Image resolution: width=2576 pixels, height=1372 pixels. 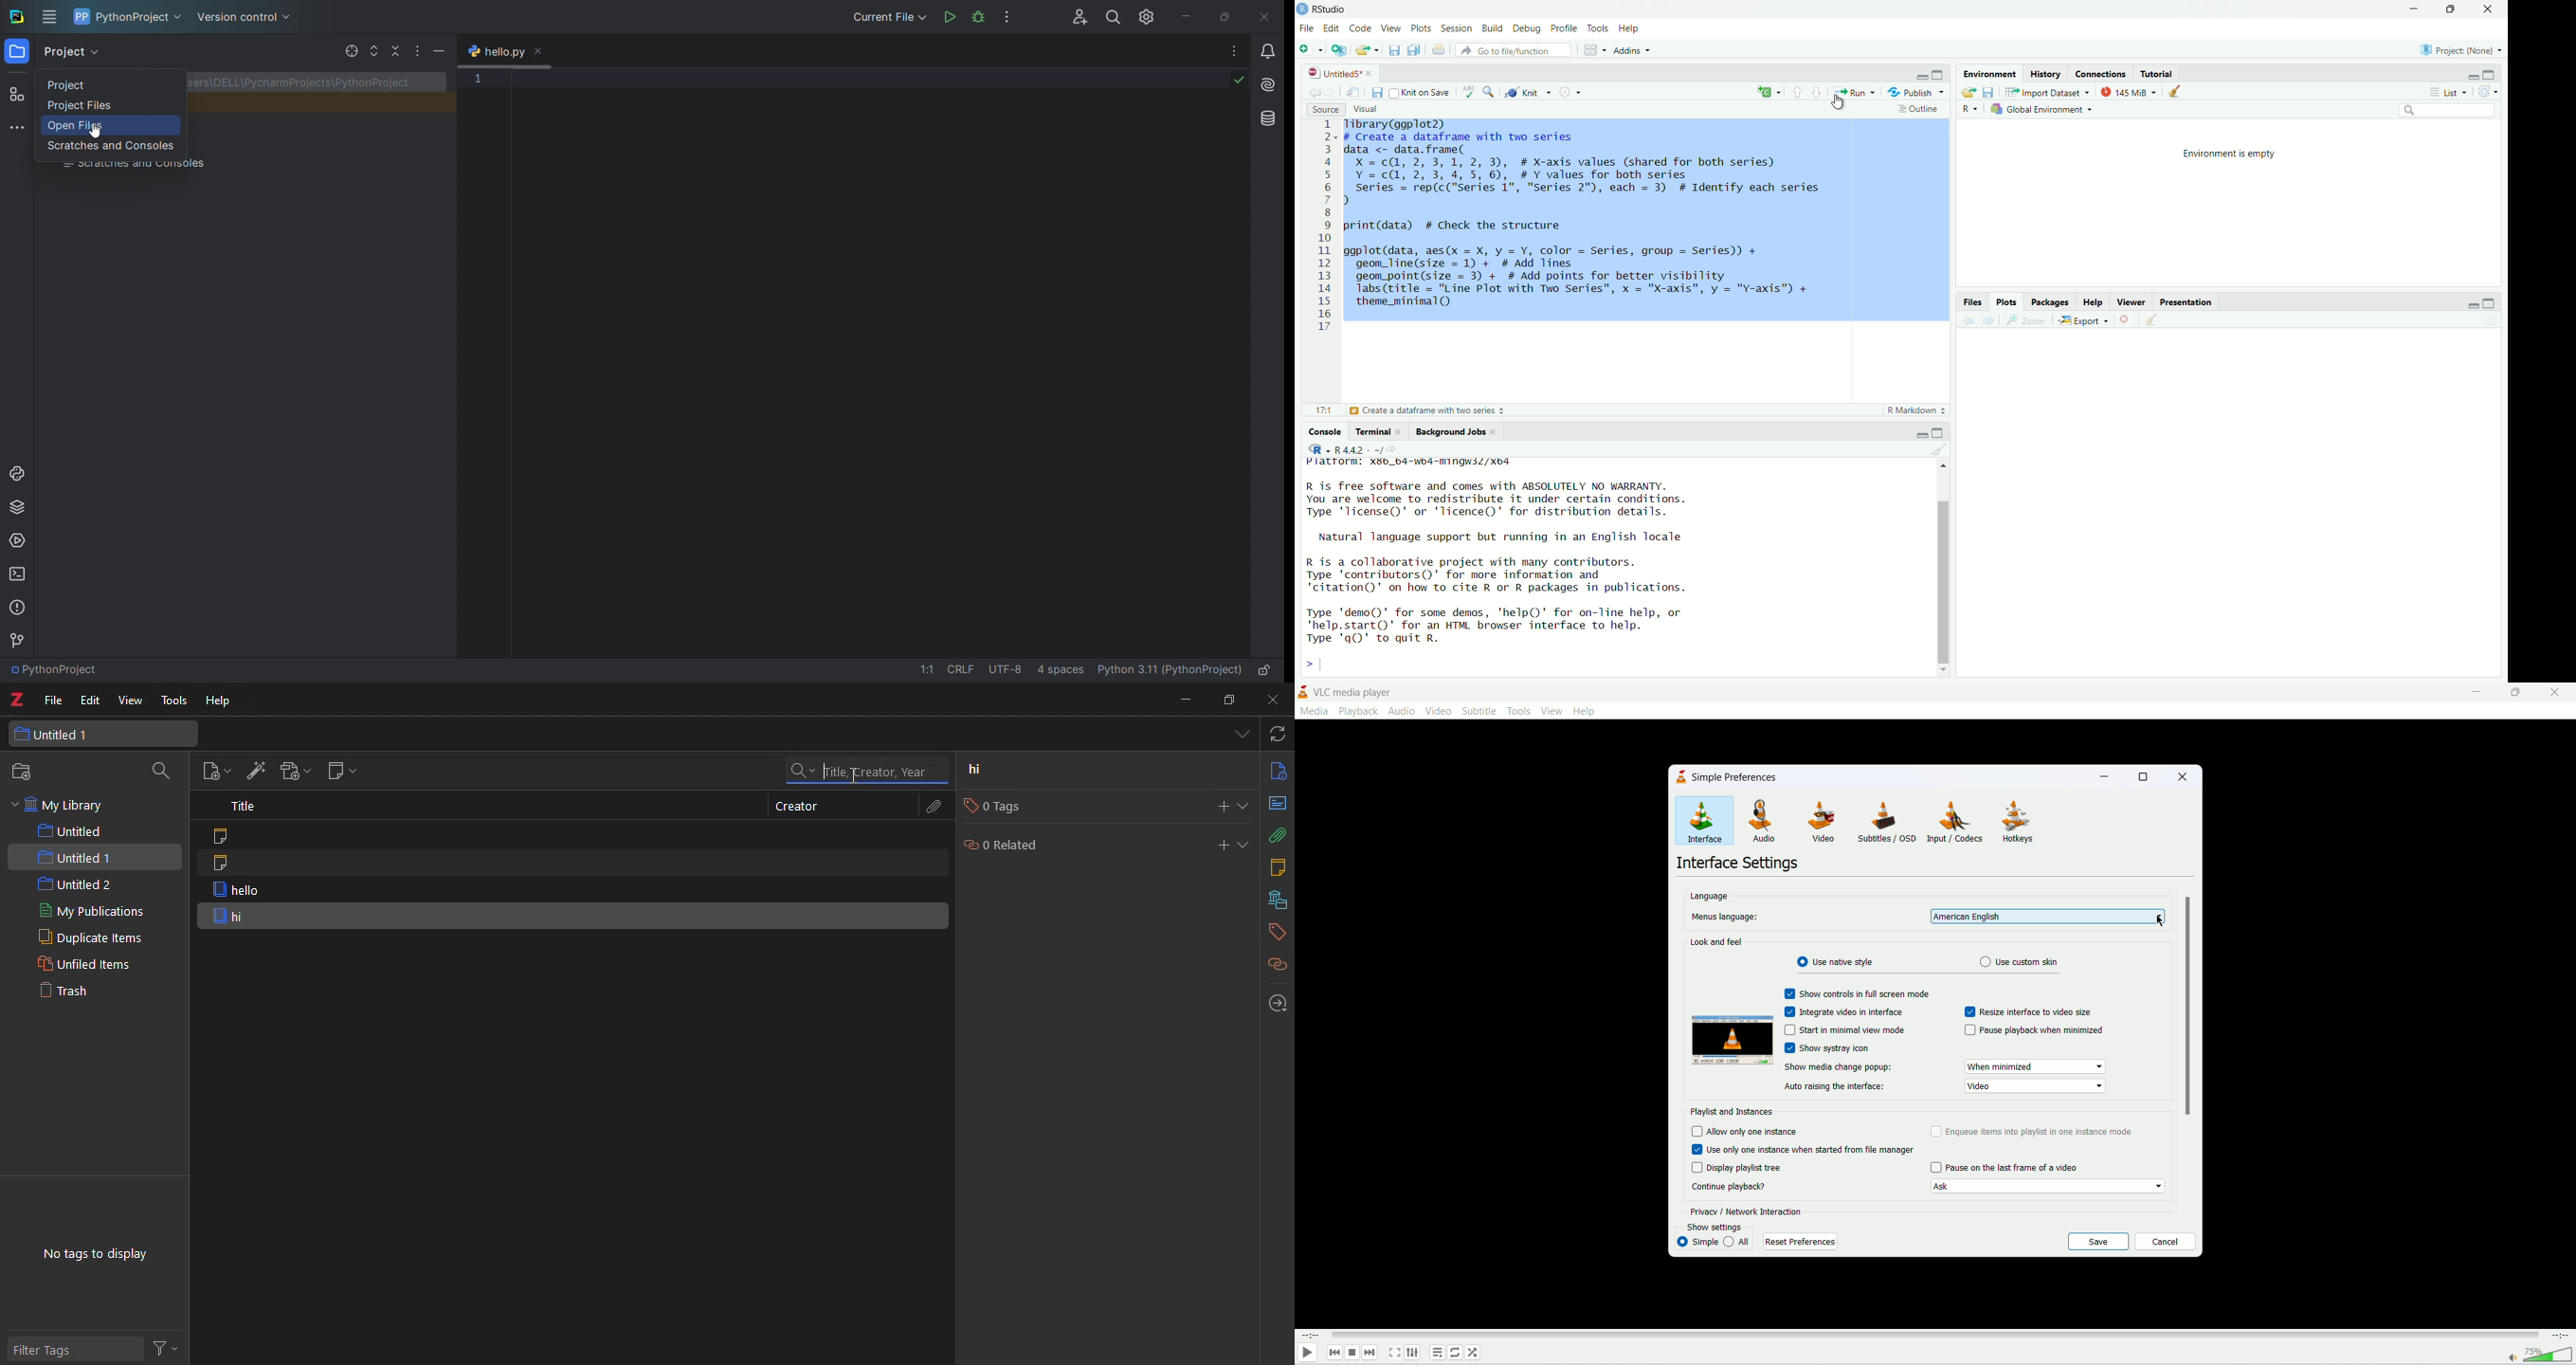 What do you see at coordinates (2034, 1087) in the screenshot?
I see `show media change popup options` at bounding box center [2034, 1087].